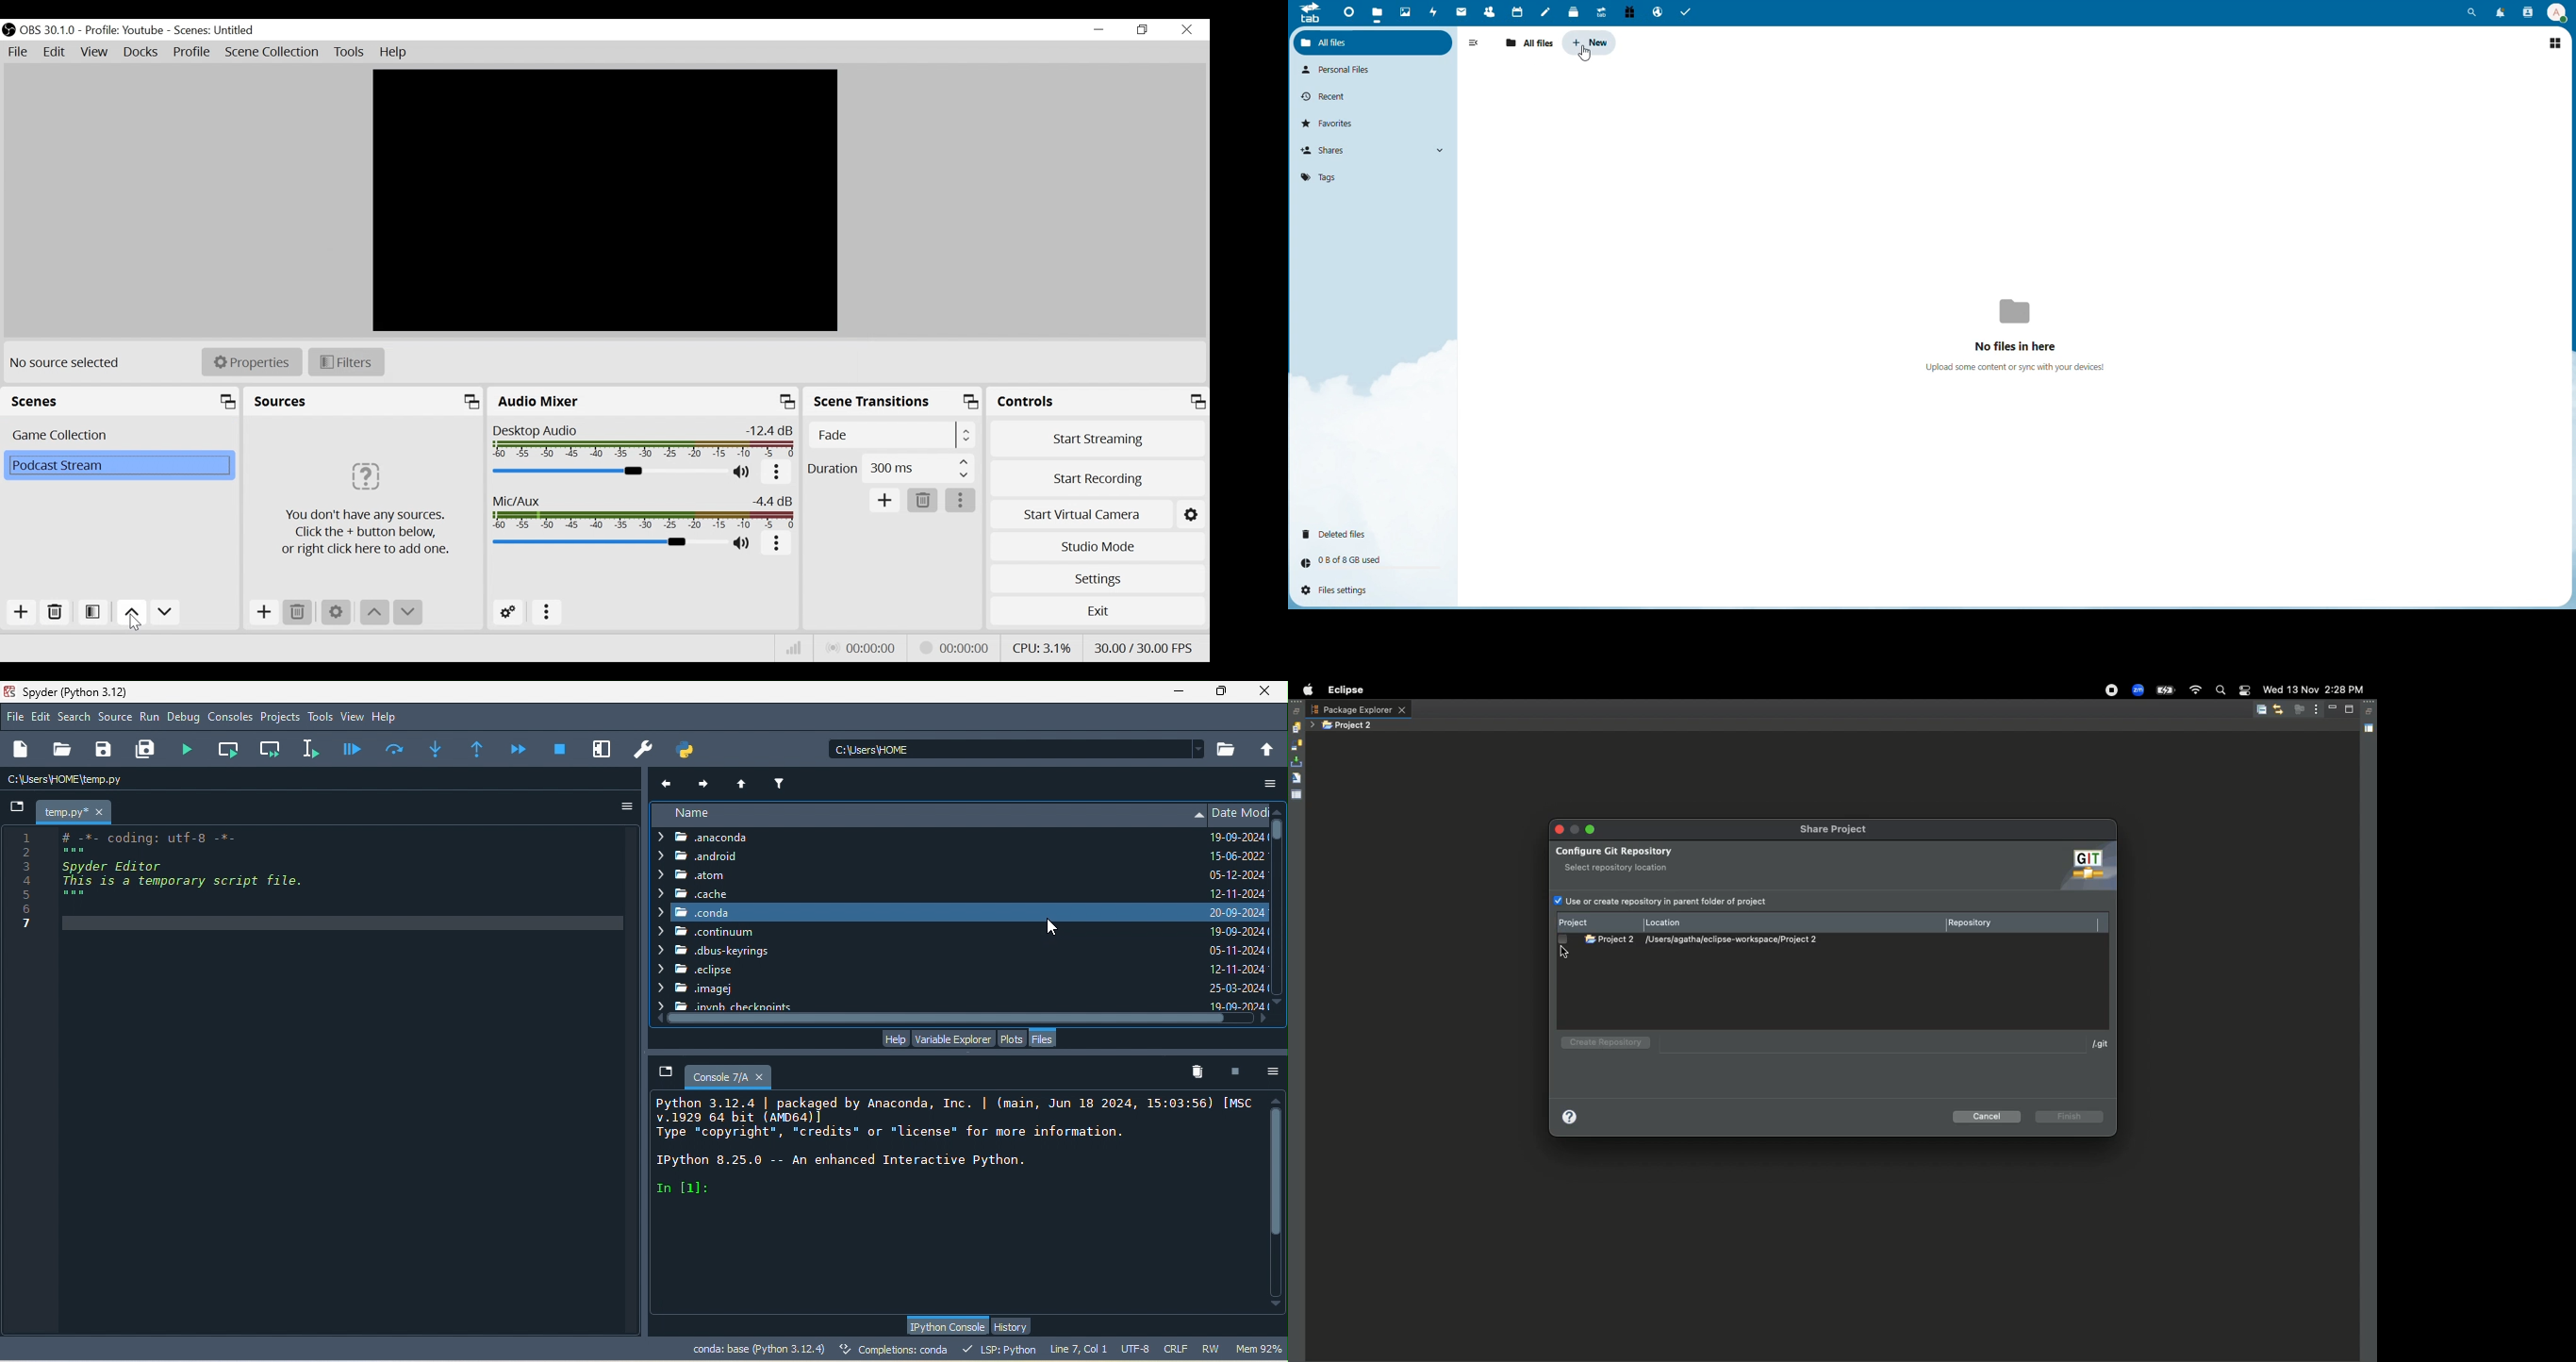  I want to click on console 7/a, so click(718, 1074).